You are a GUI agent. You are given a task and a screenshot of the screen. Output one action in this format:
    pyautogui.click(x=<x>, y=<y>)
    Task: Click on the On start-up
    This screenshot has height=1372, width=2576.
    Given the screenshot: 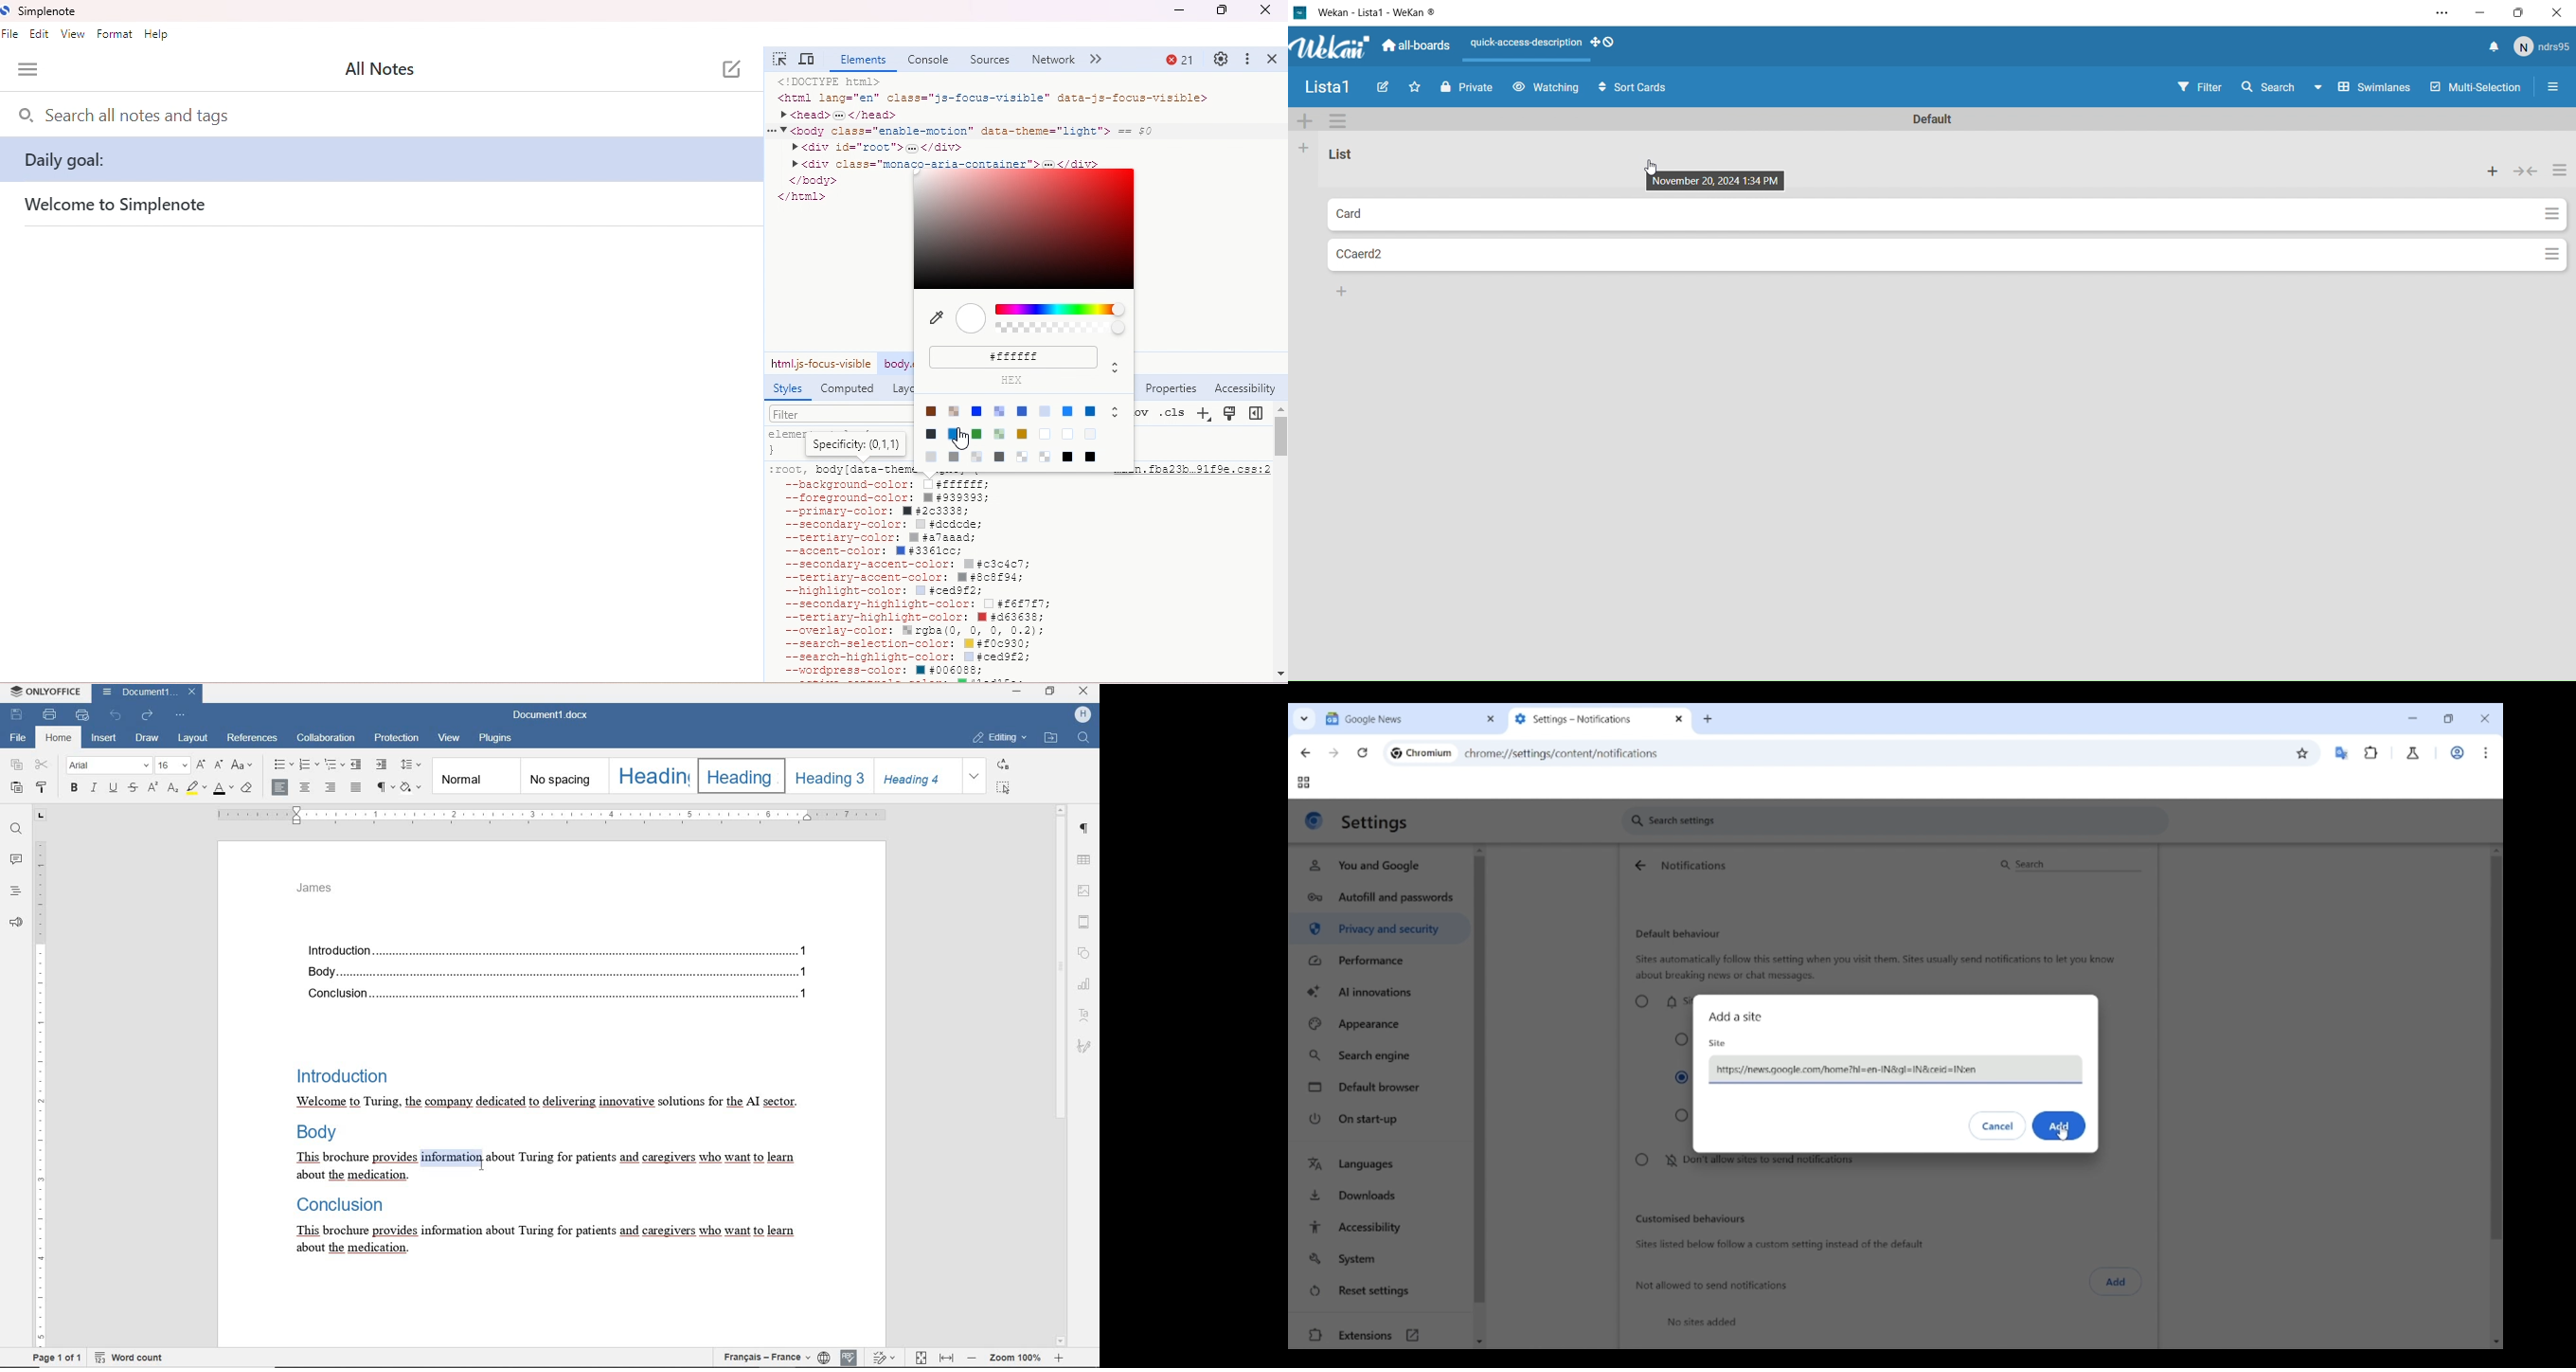 What is the action you would take?
    pyautogui.click(x=1382, y=1118)
    